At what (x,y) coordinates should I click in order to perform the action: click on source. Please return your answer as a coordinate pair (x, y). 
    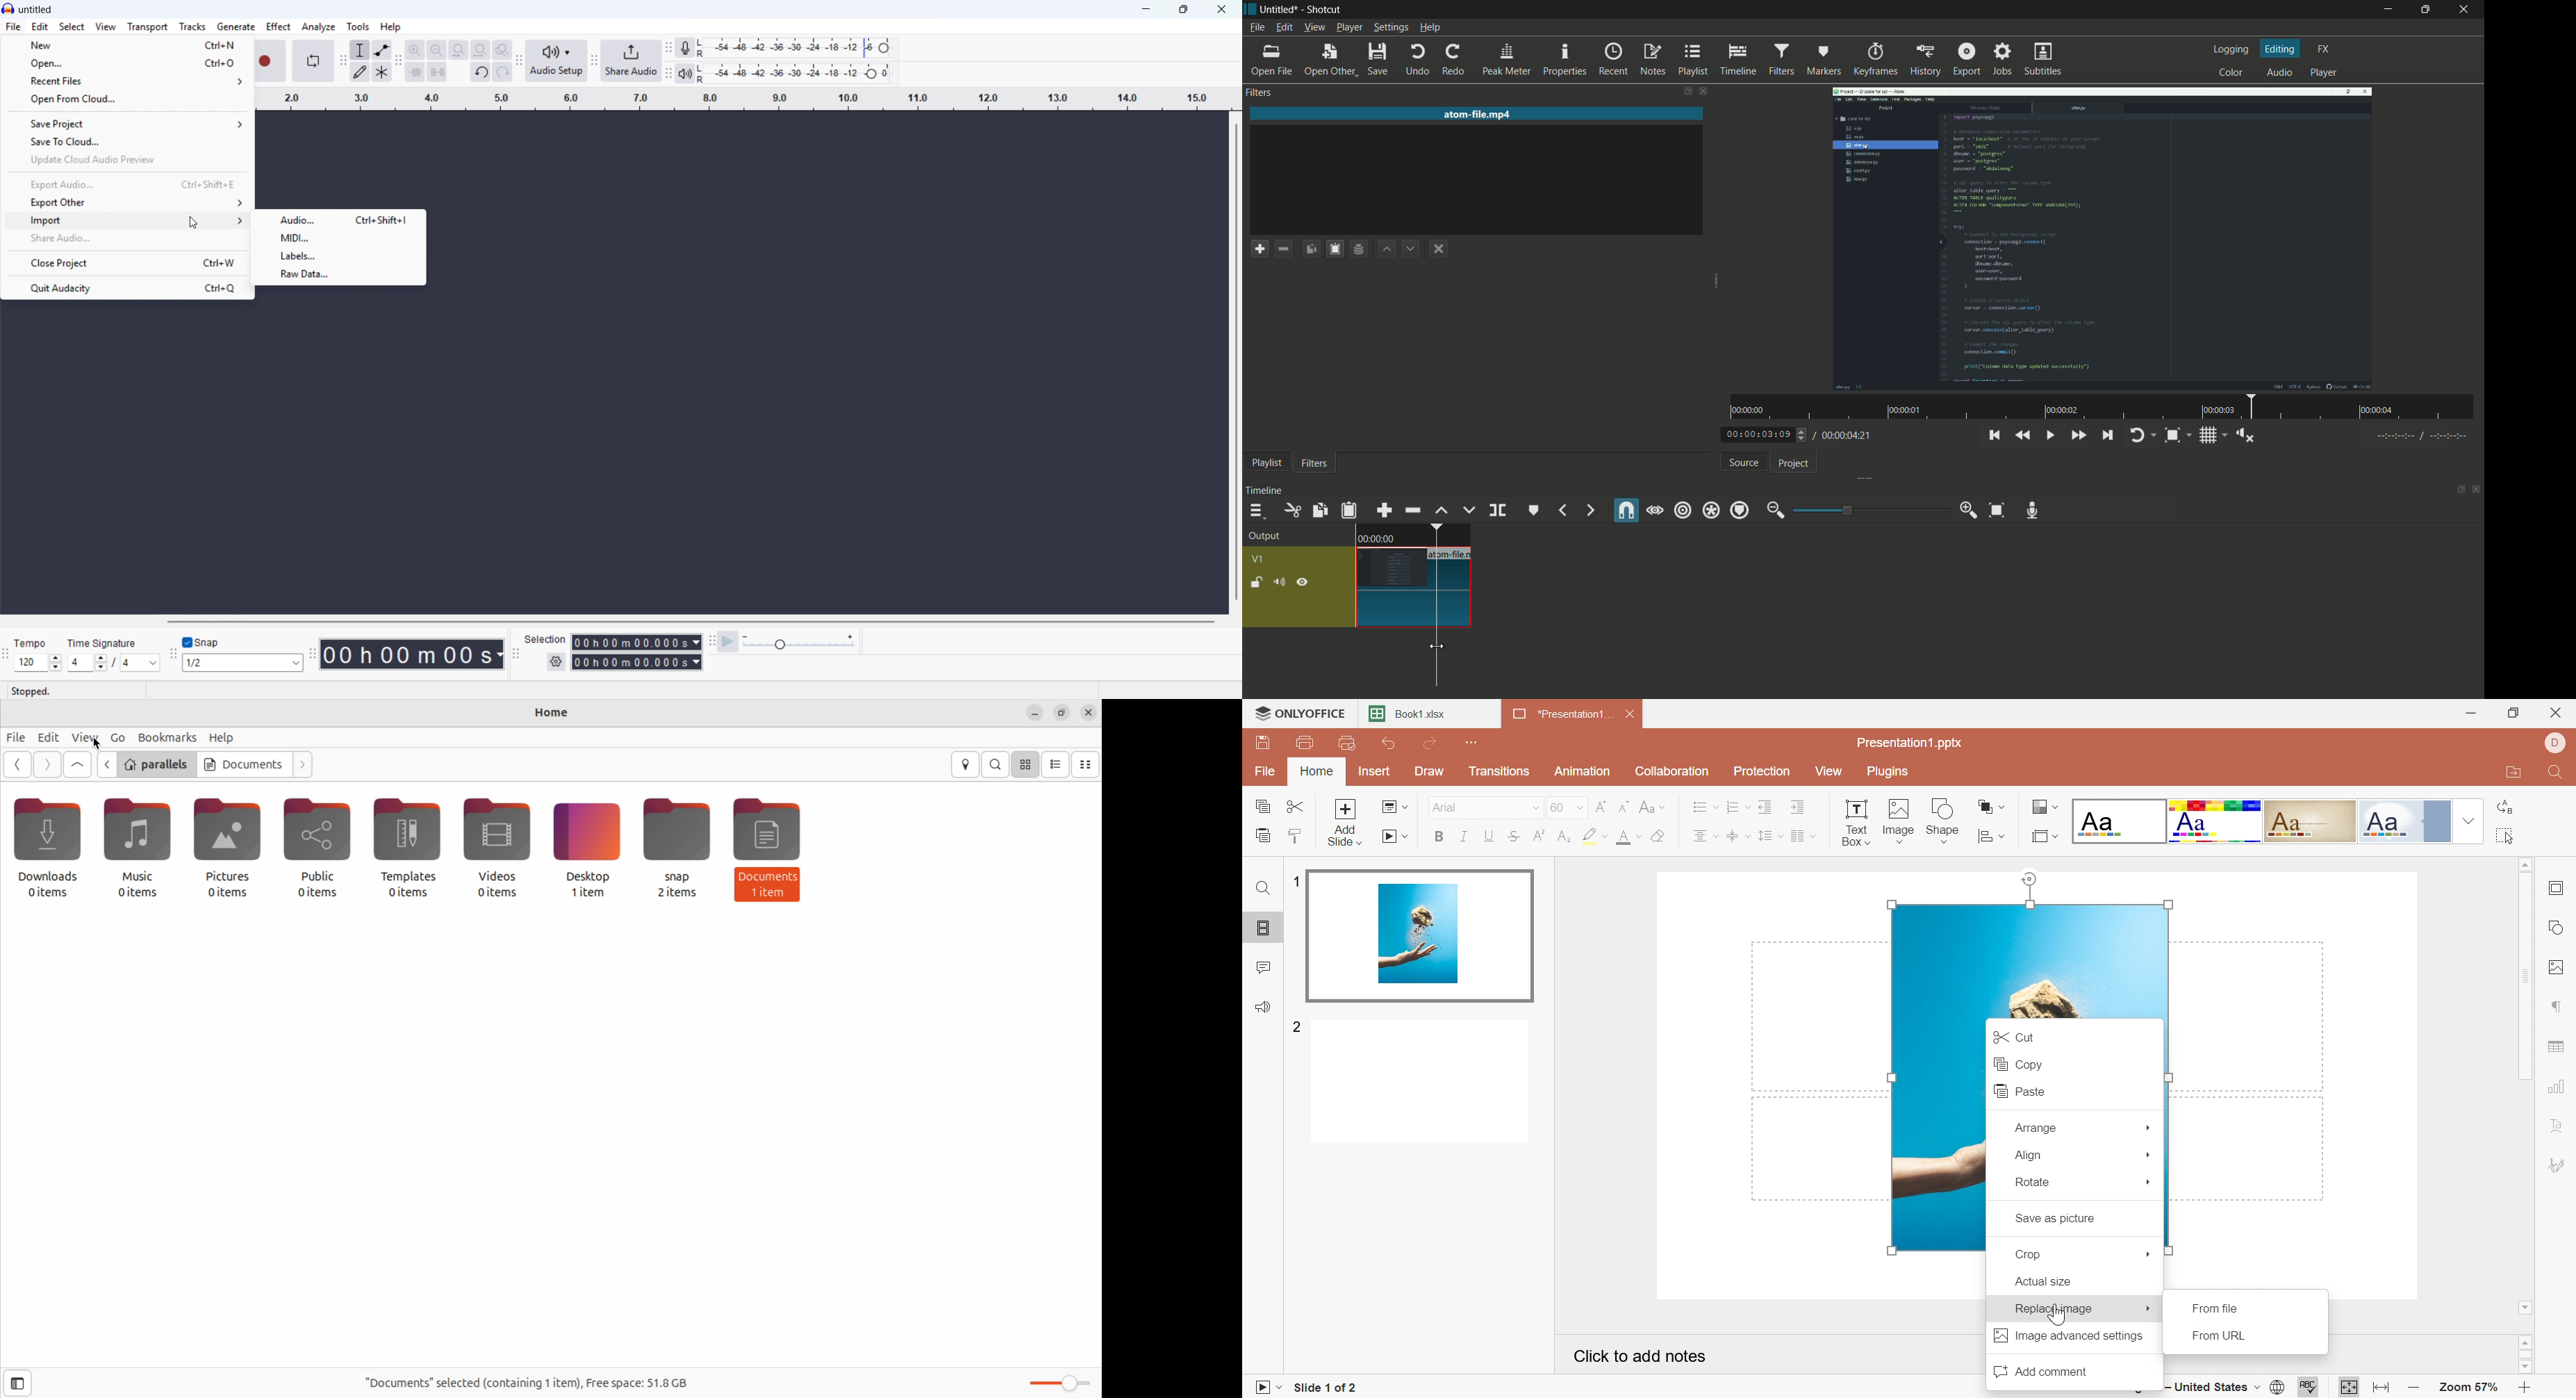
    Looking at the image, I should click on (1746, 463).